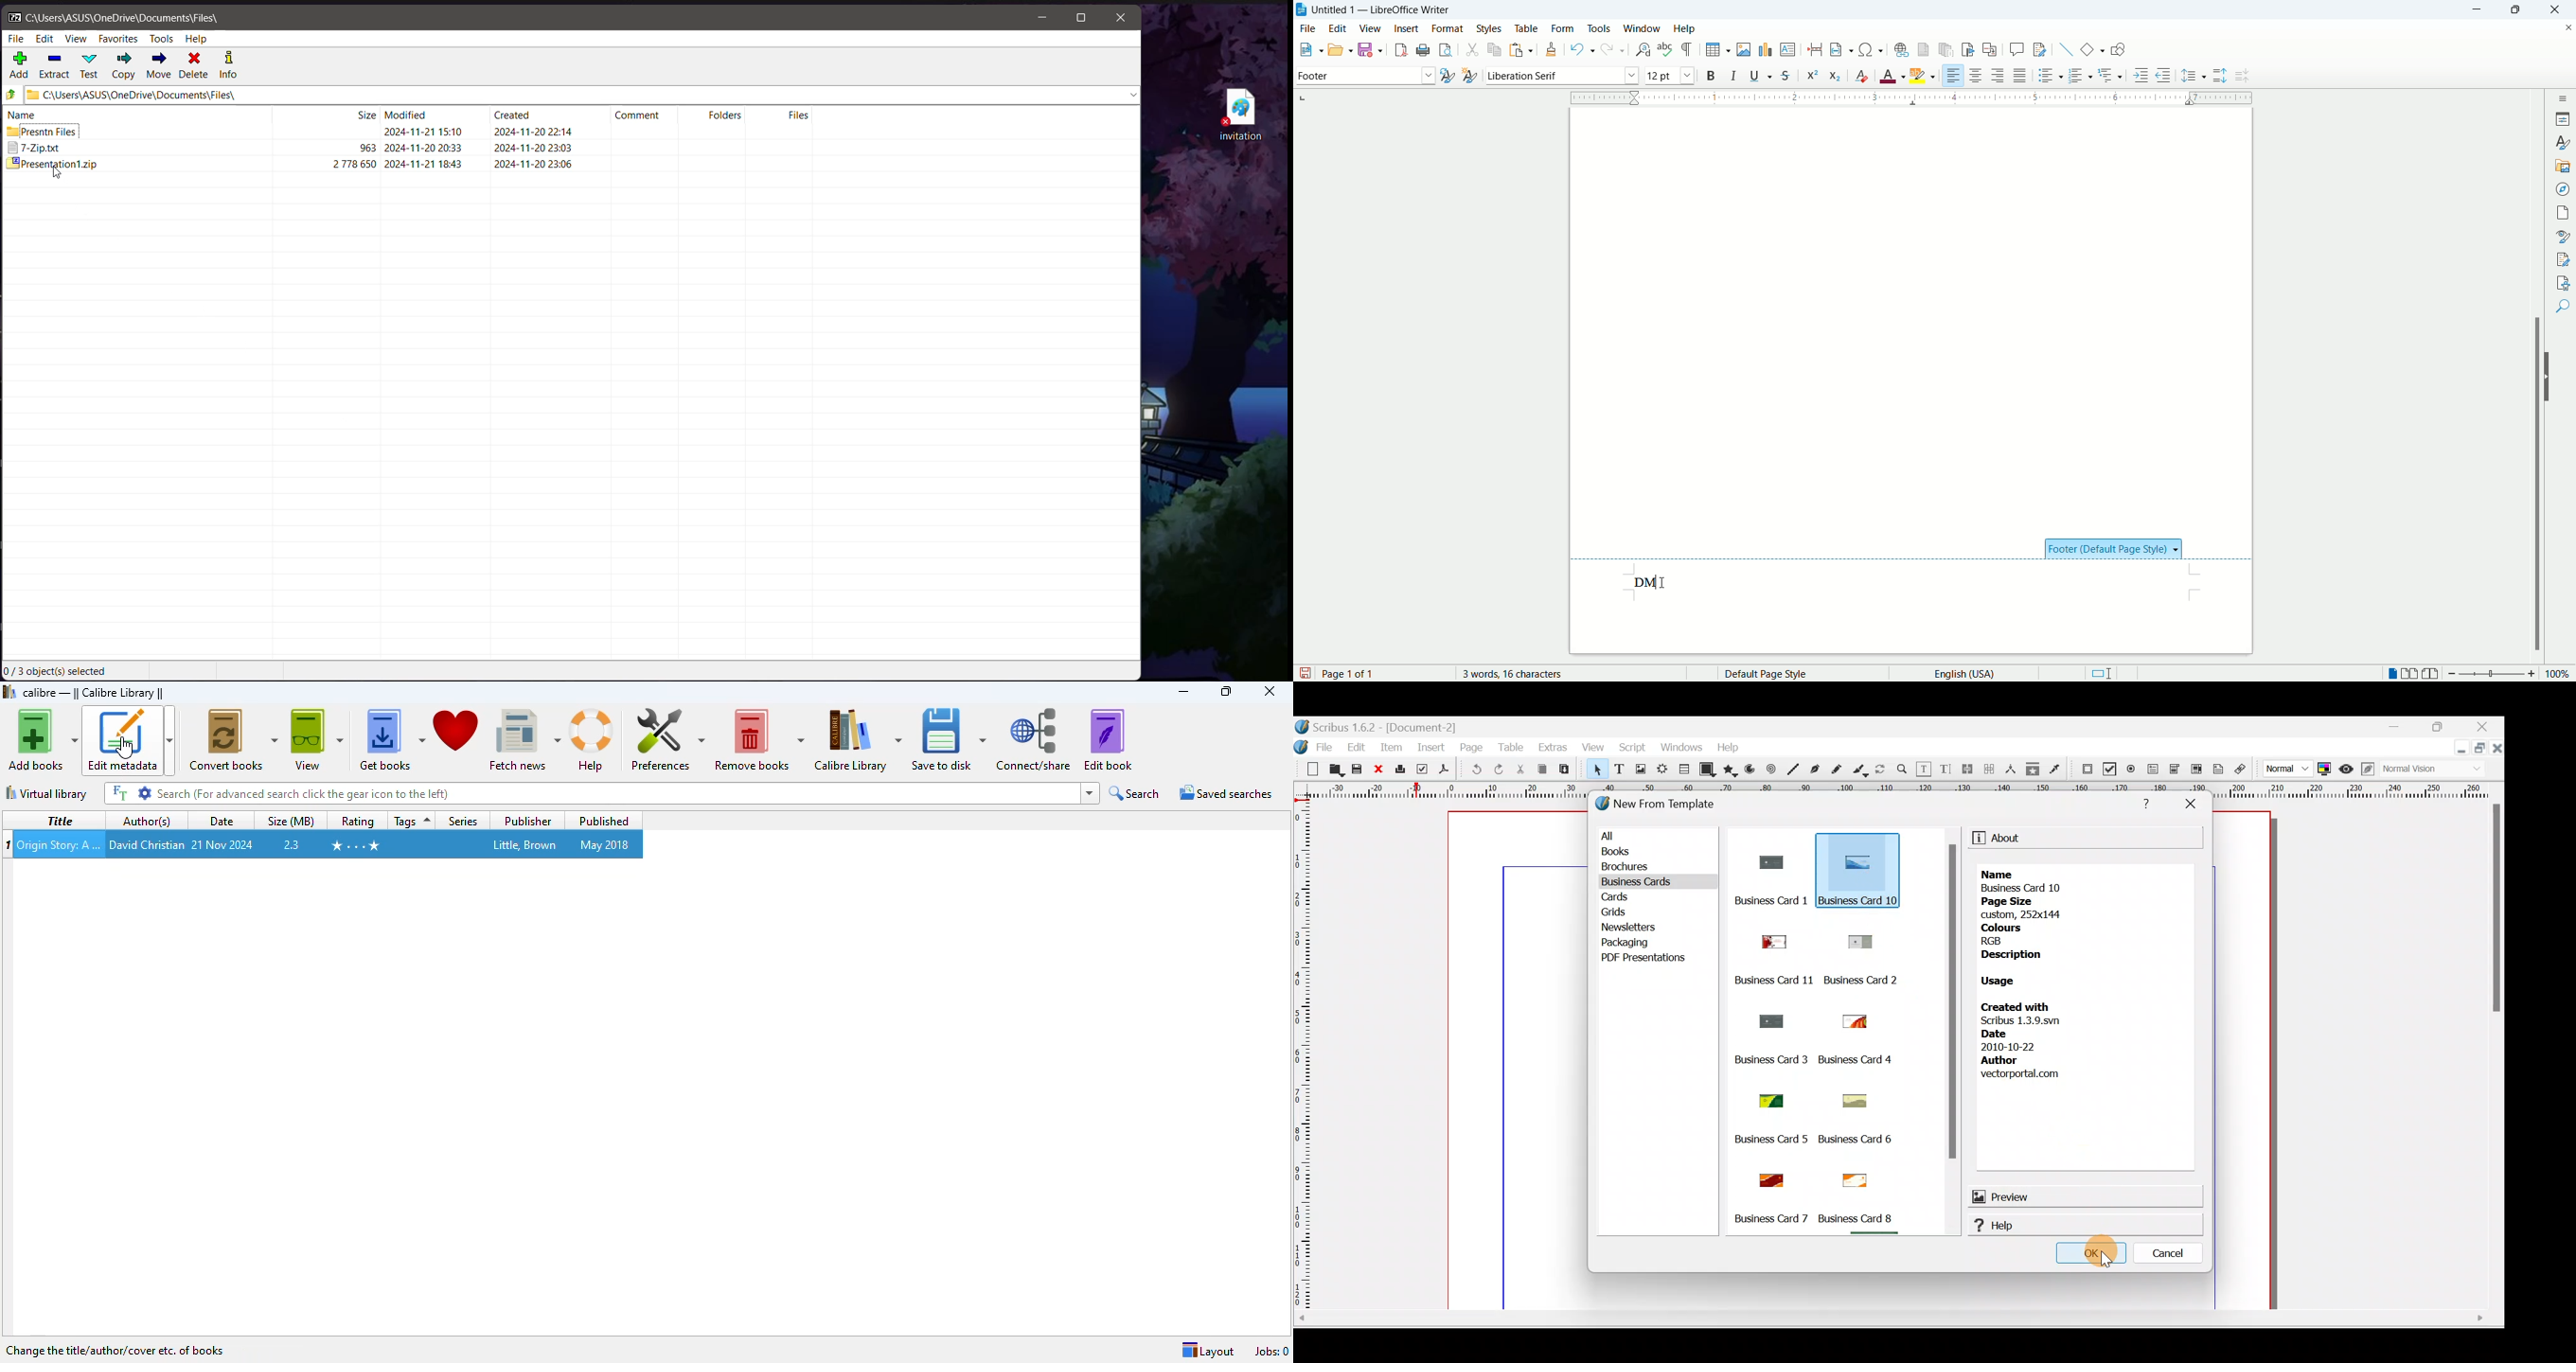  Describe the element at coordinates (2560, 9) in the screenshot. I see `close` at that location.